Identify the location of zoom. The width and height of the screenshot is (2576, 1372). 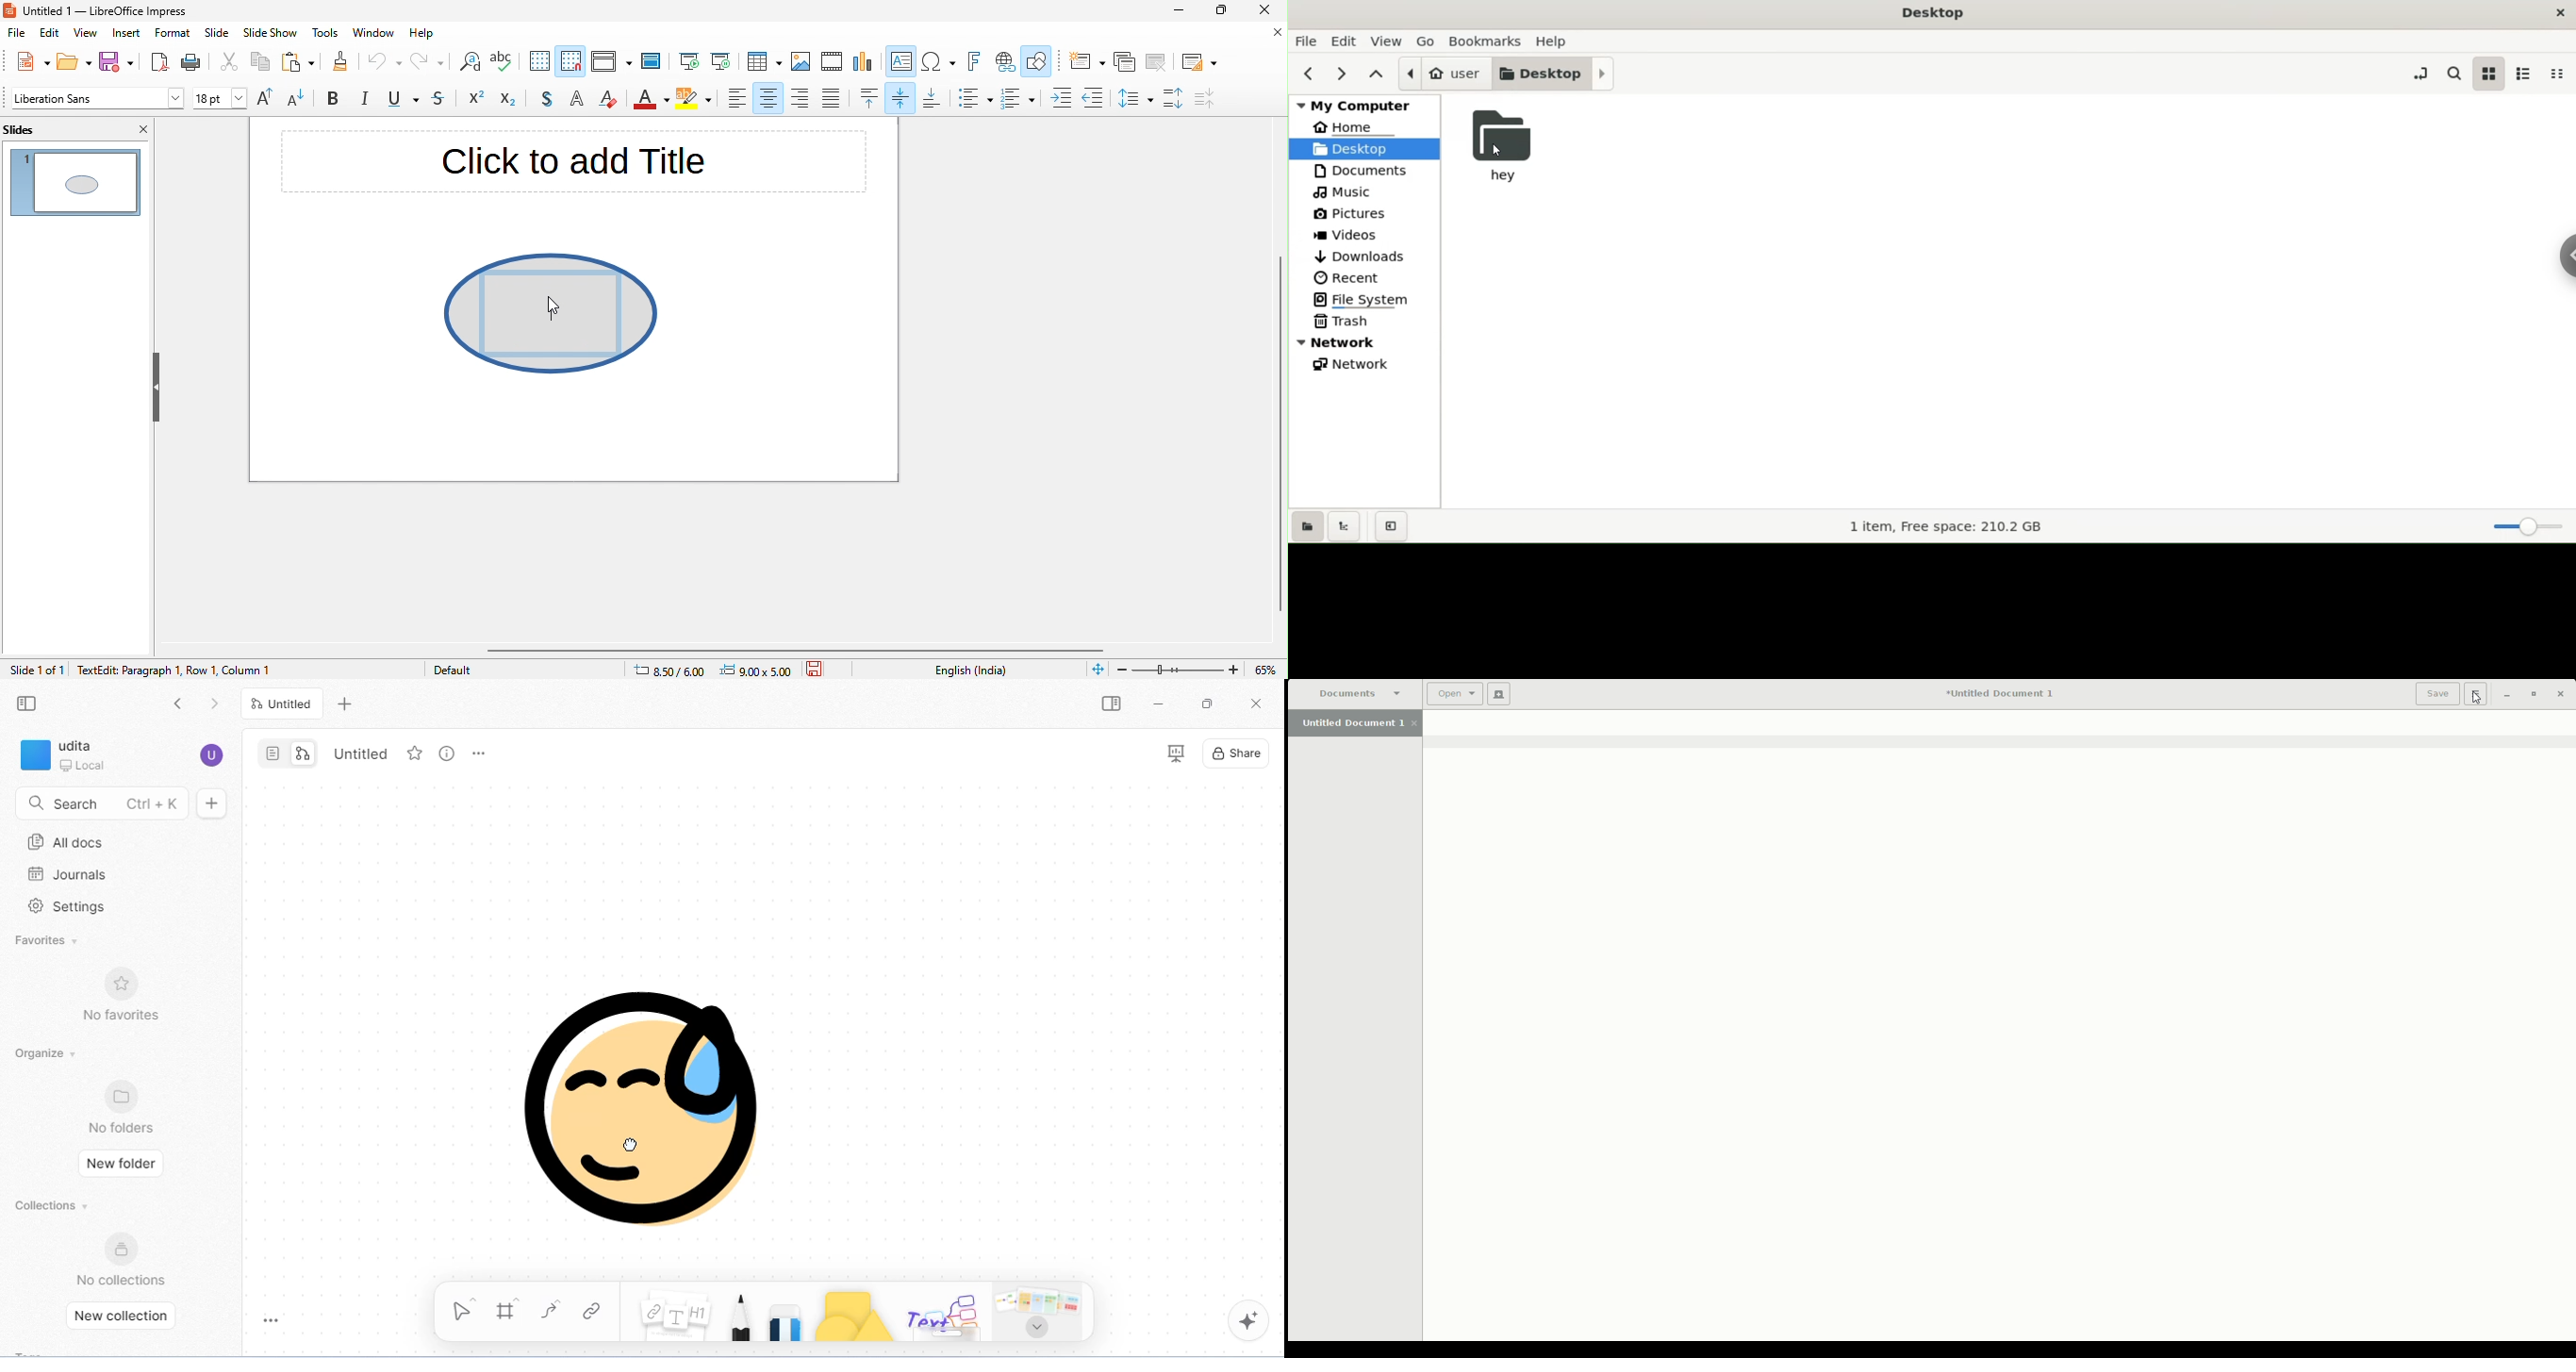
(1200, 668).